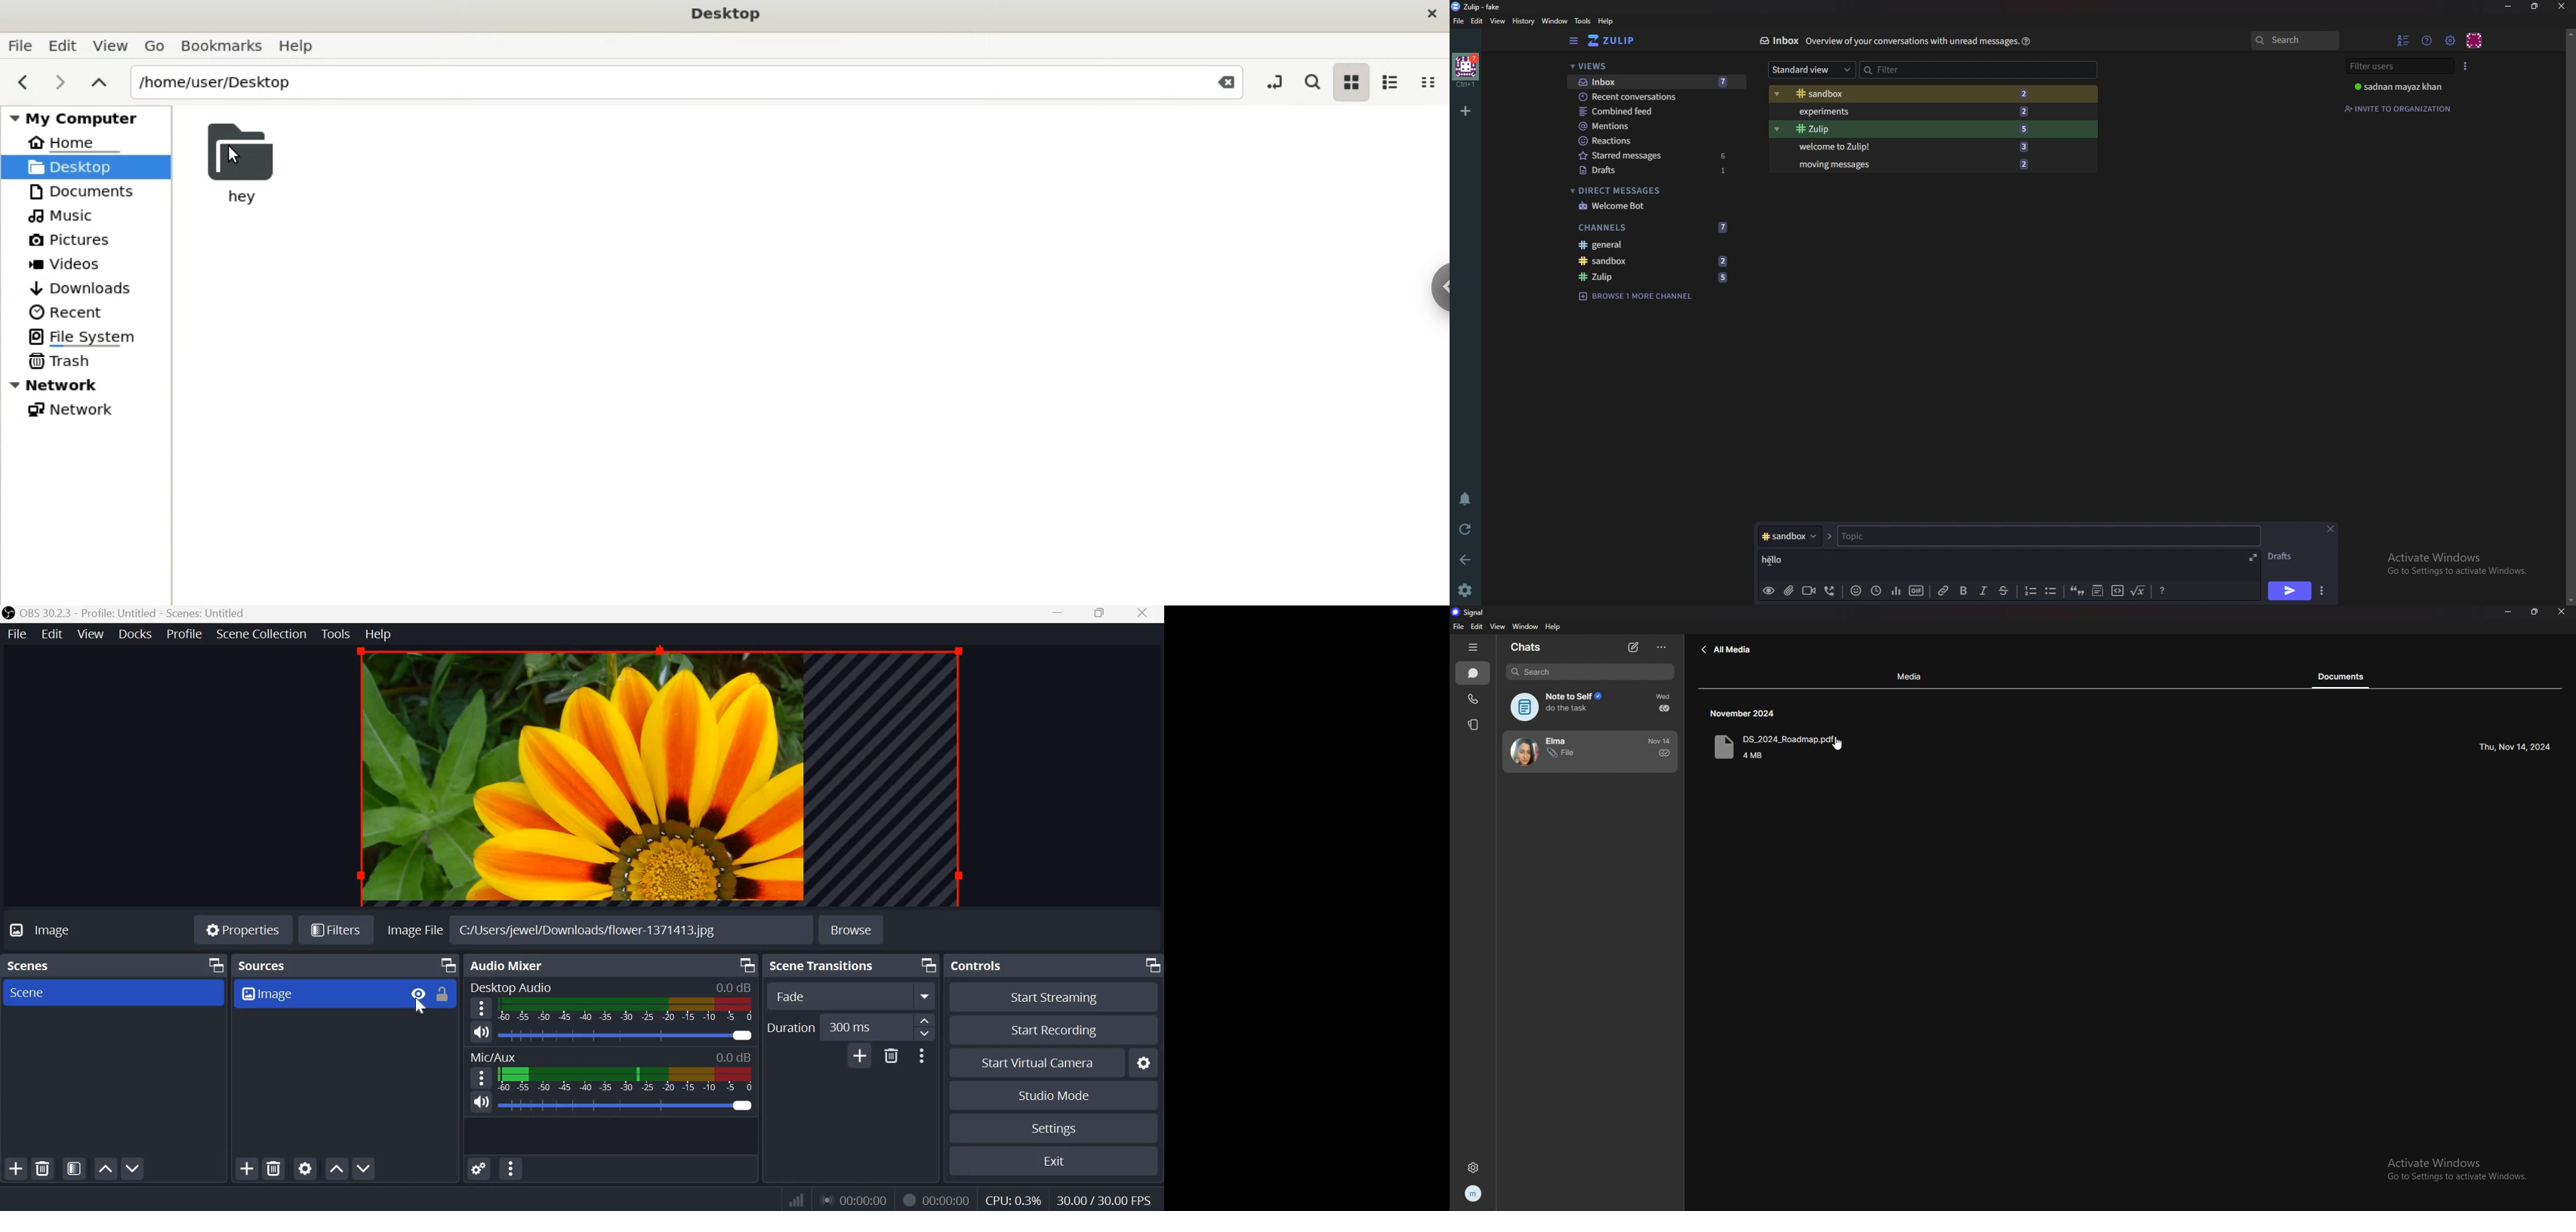  I want to click on Main menu, so click(2451, 40).